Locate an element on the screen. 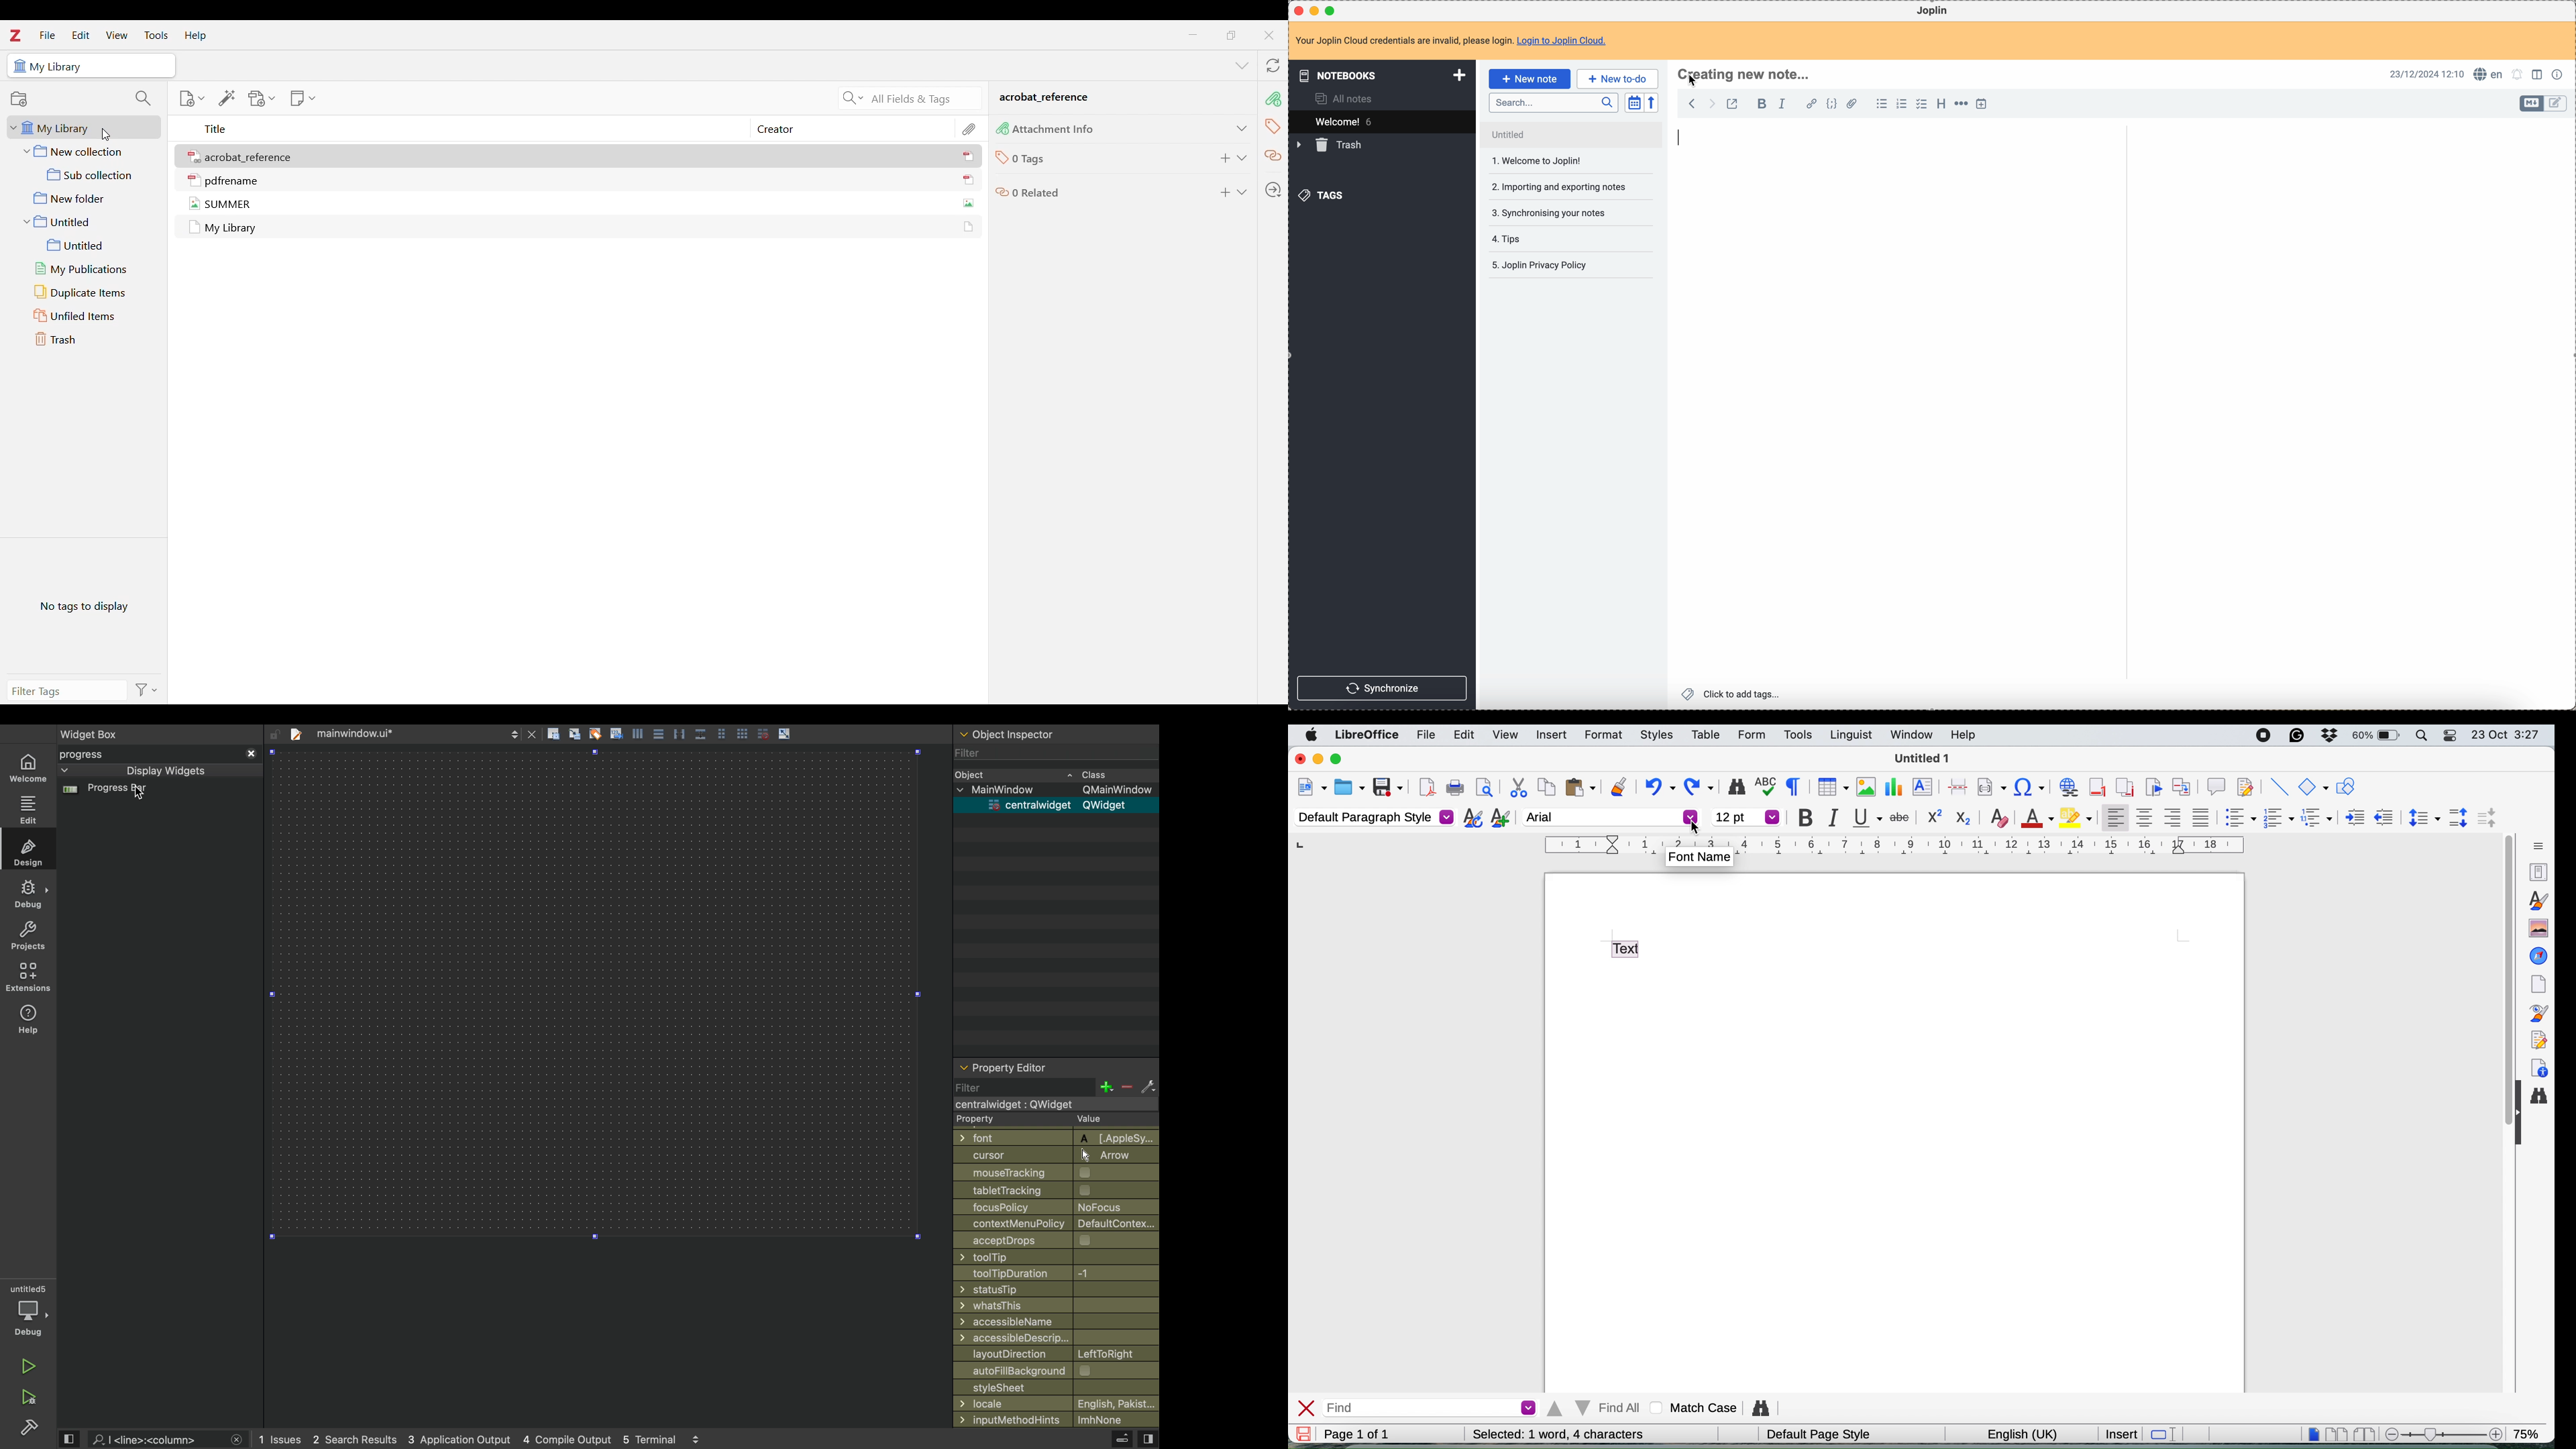 This screenshot has width=2576, height=1456. redo is located at coordinates (1702, 787).